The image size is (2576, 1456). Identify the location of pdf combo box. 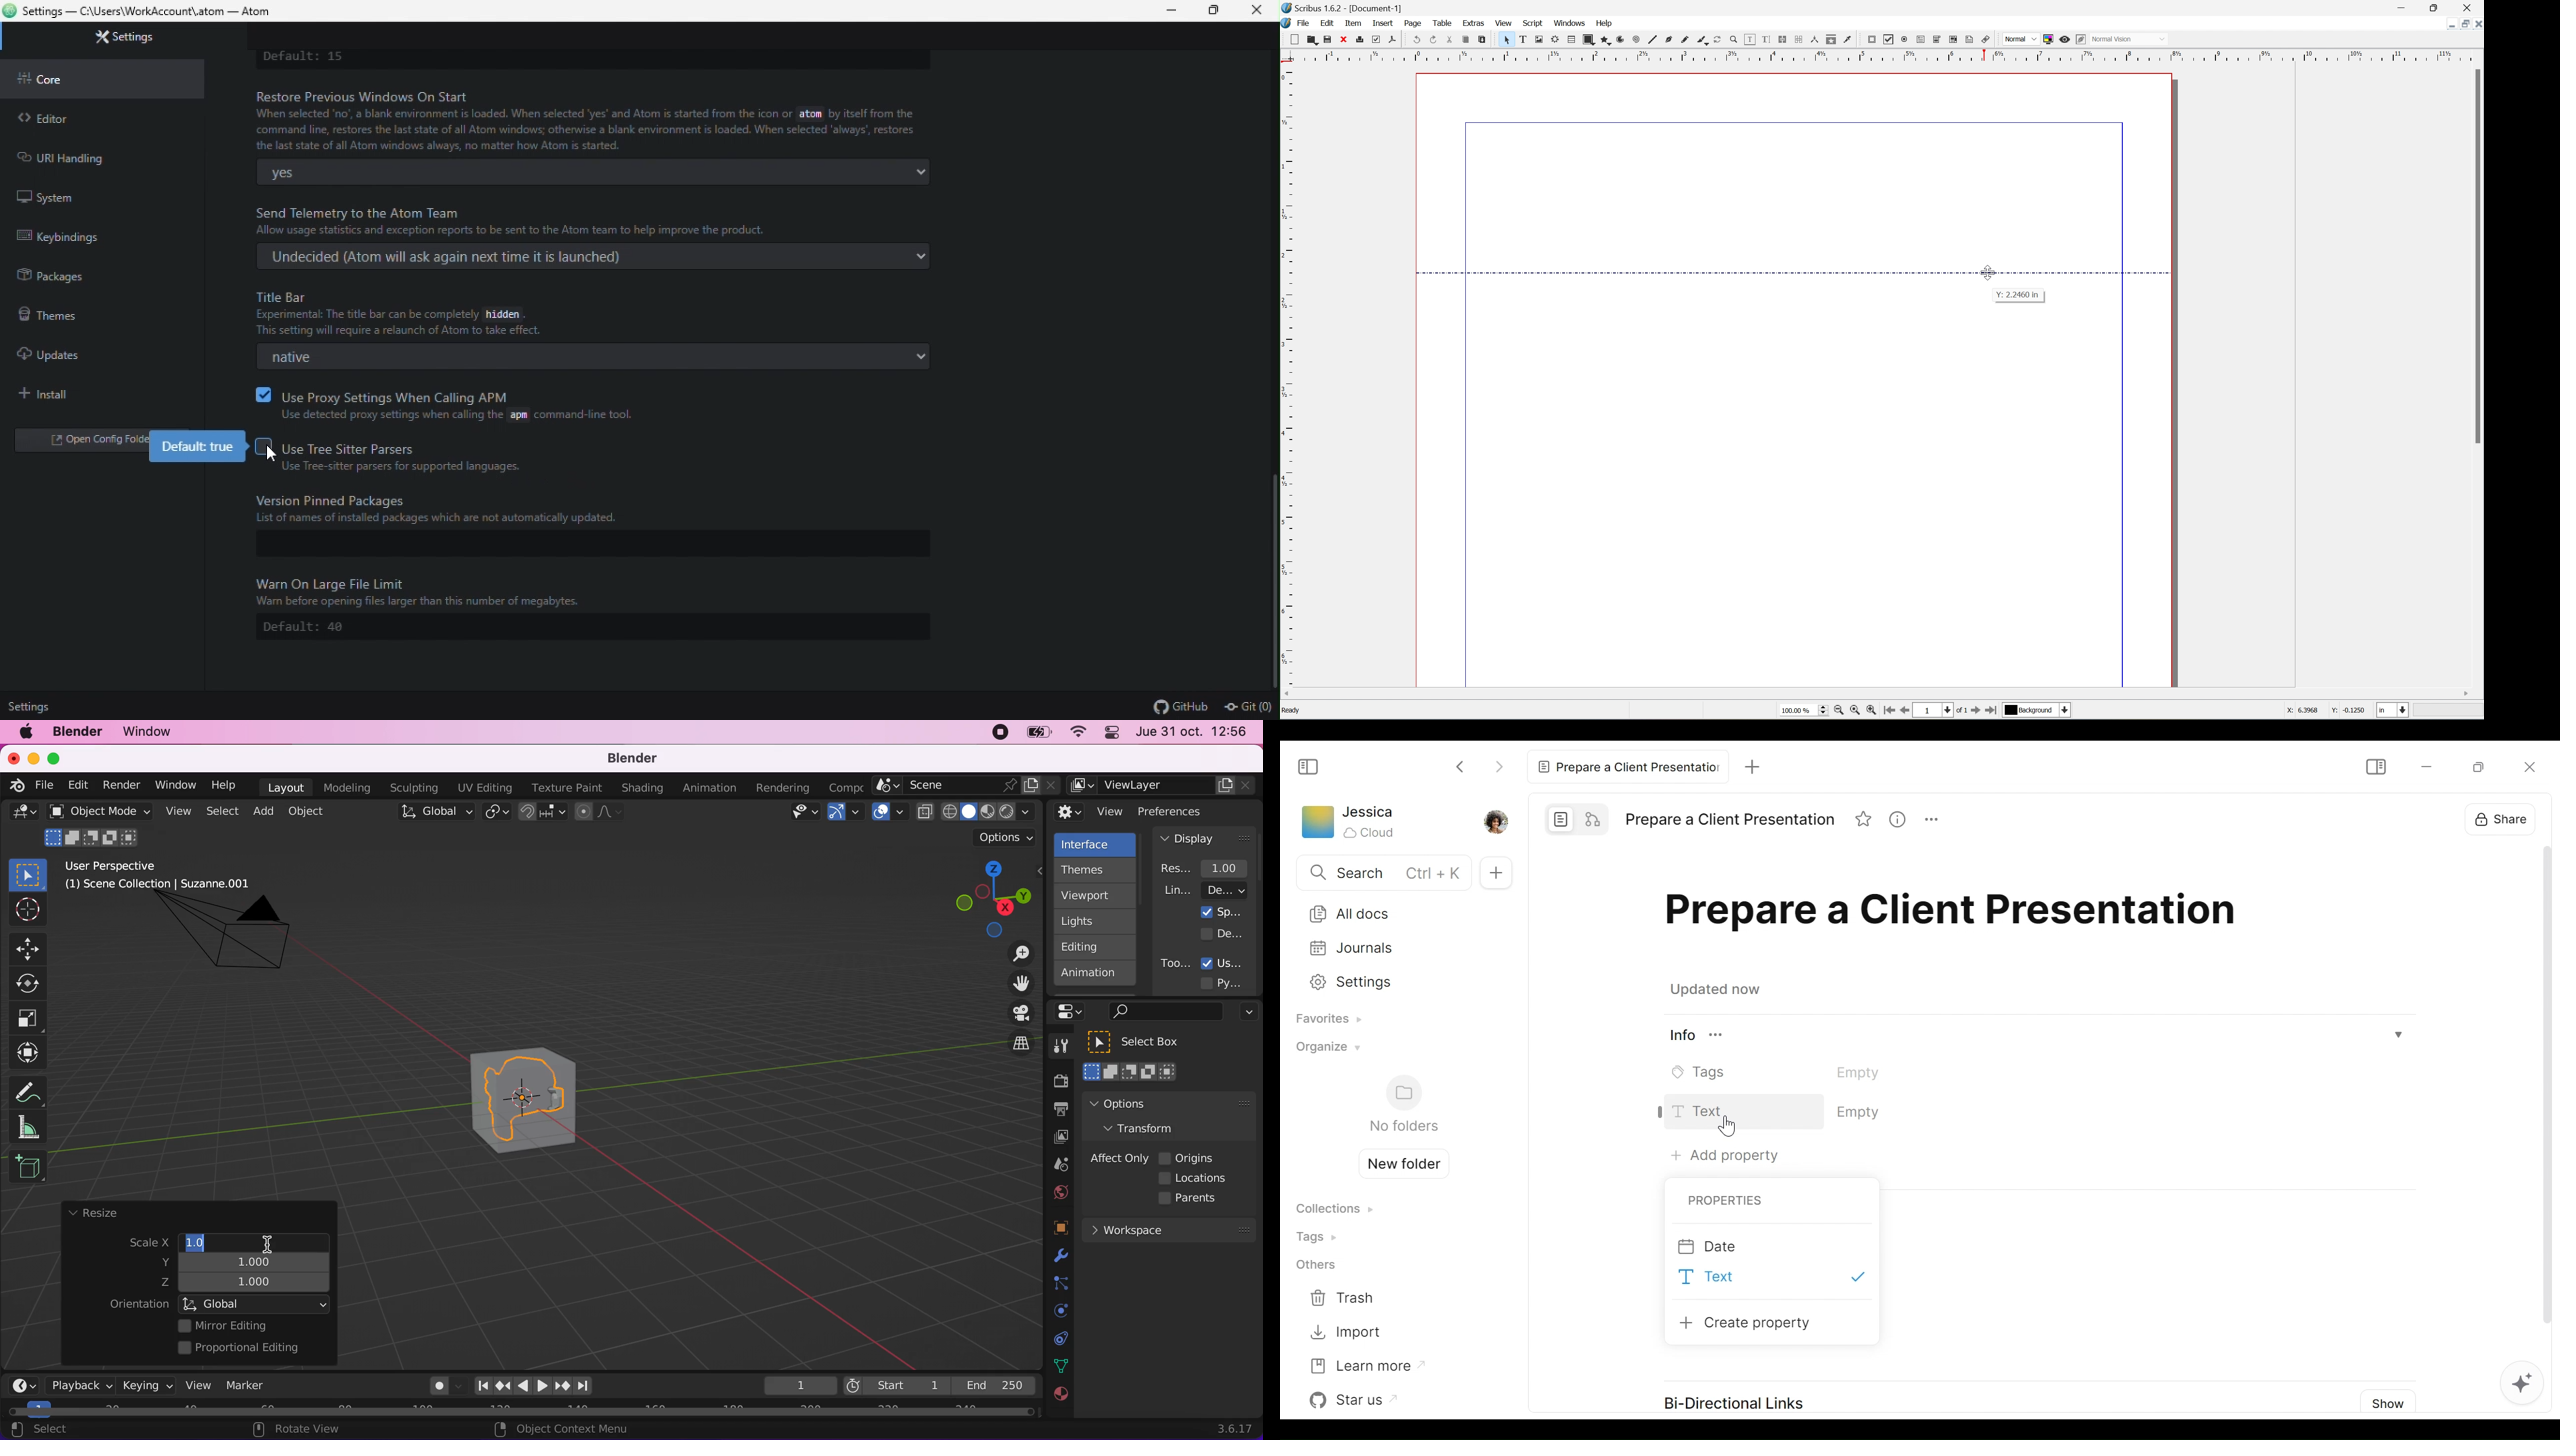
(1937, 40).